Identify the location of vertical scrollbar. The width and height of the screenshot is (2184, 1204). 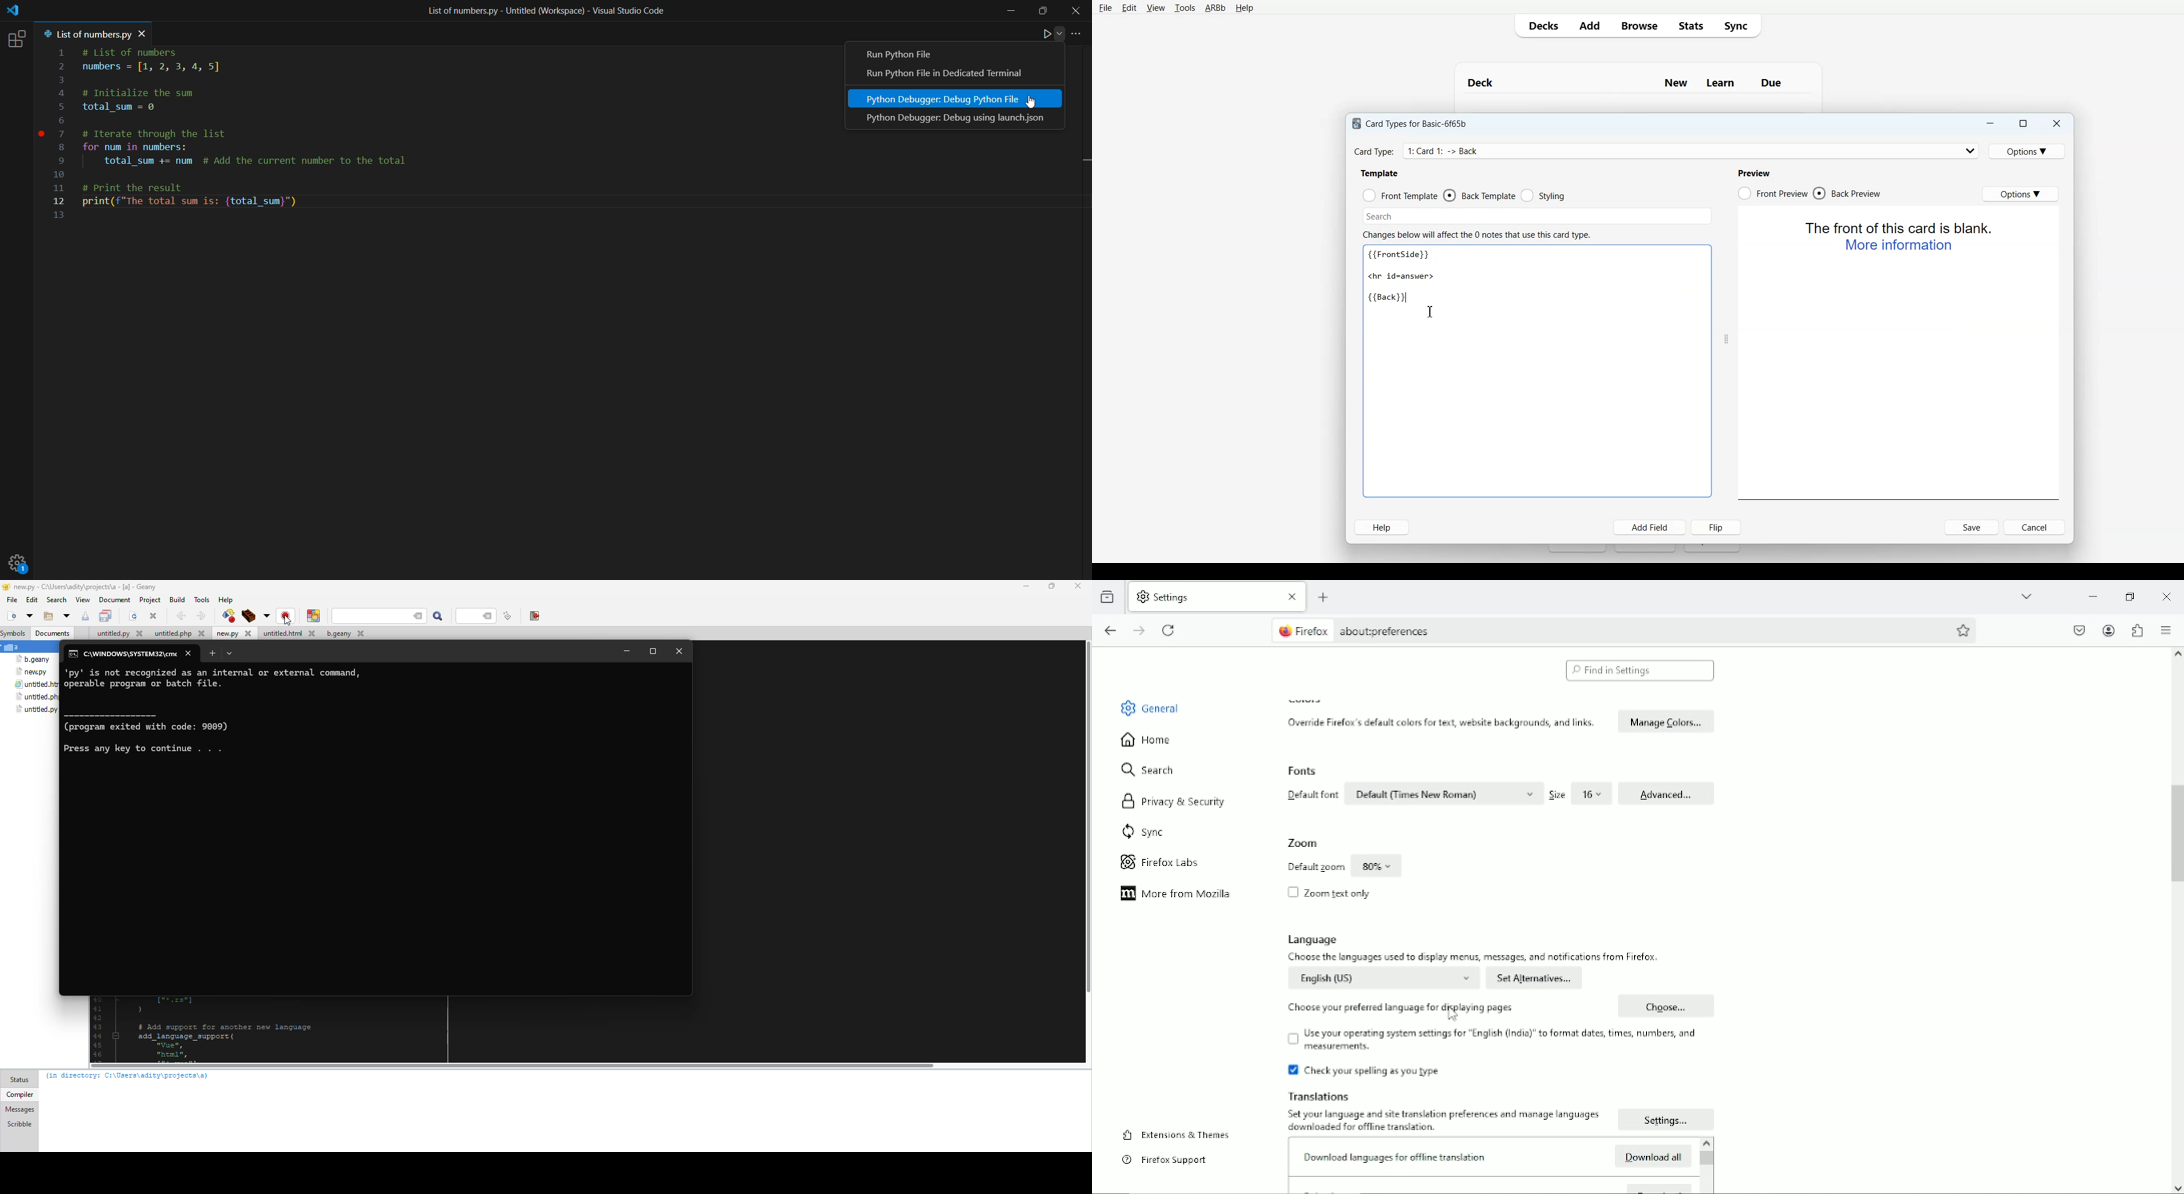
(2174, 837).